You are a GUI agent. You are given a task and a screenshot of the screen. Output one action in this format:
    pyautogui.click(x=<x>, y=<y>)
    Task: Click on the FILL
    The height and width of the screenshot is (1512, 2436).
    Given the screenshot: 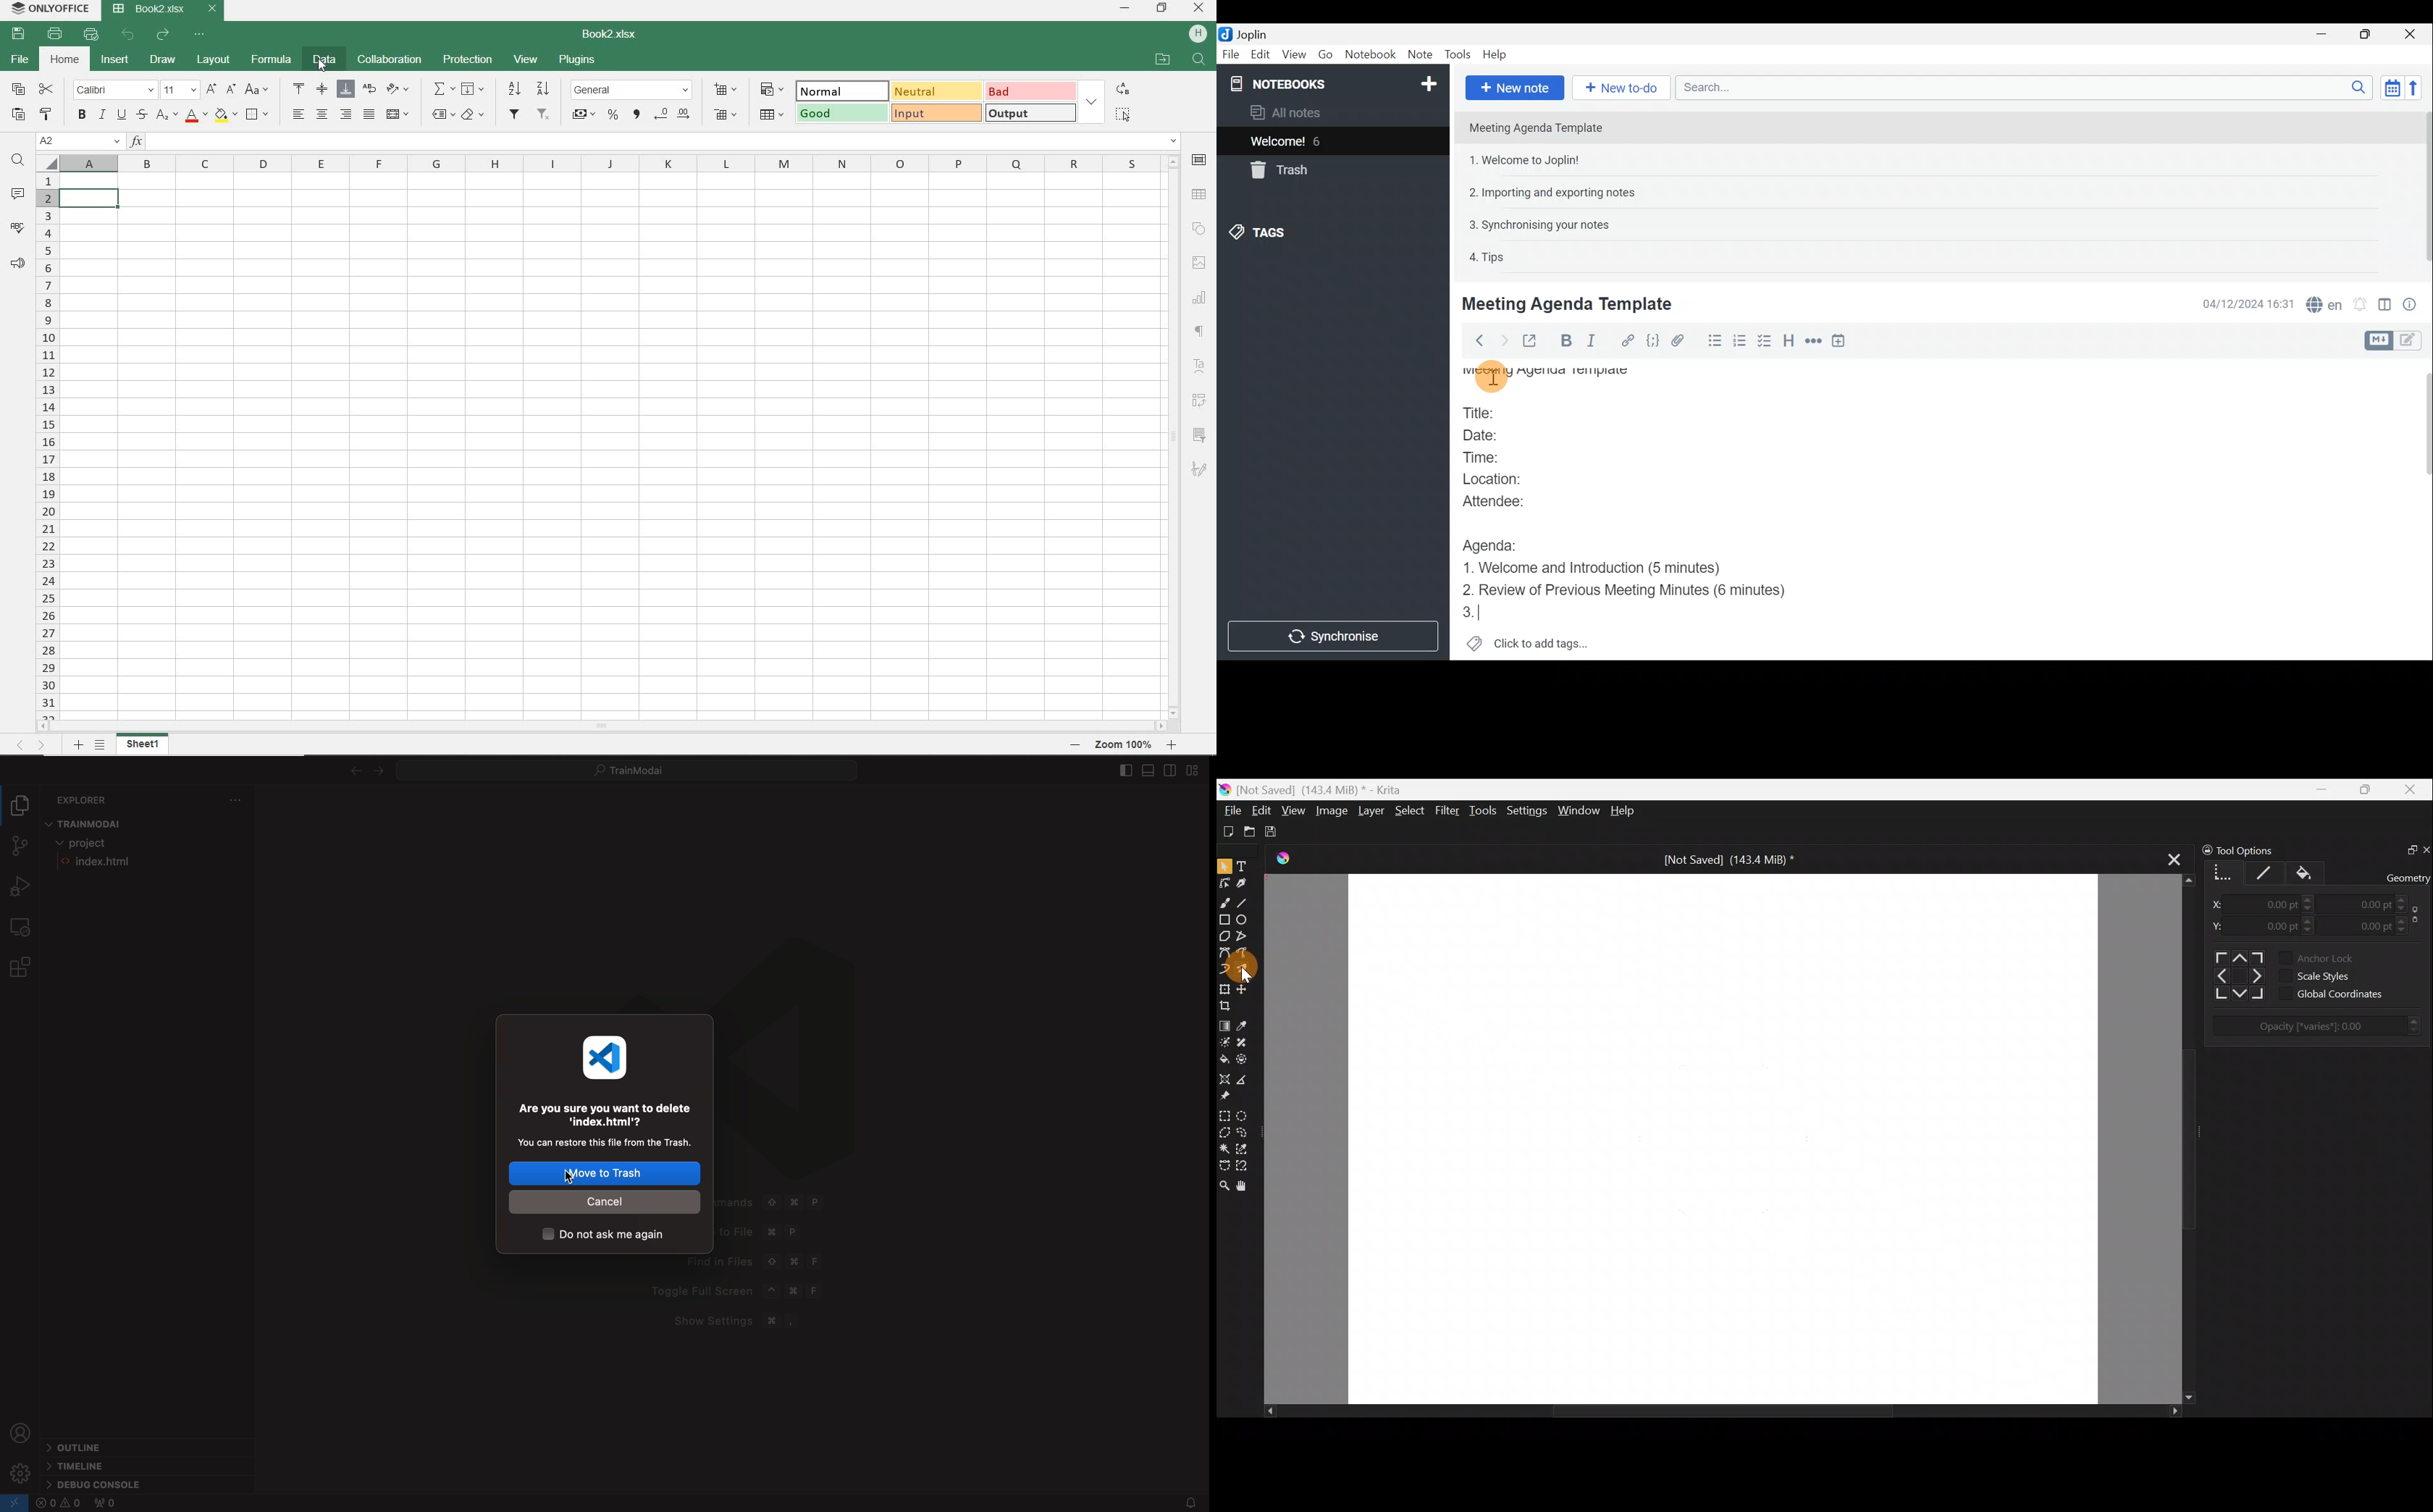 What is the action you would take?
    pyautogui.click(x=474, y=88)
    